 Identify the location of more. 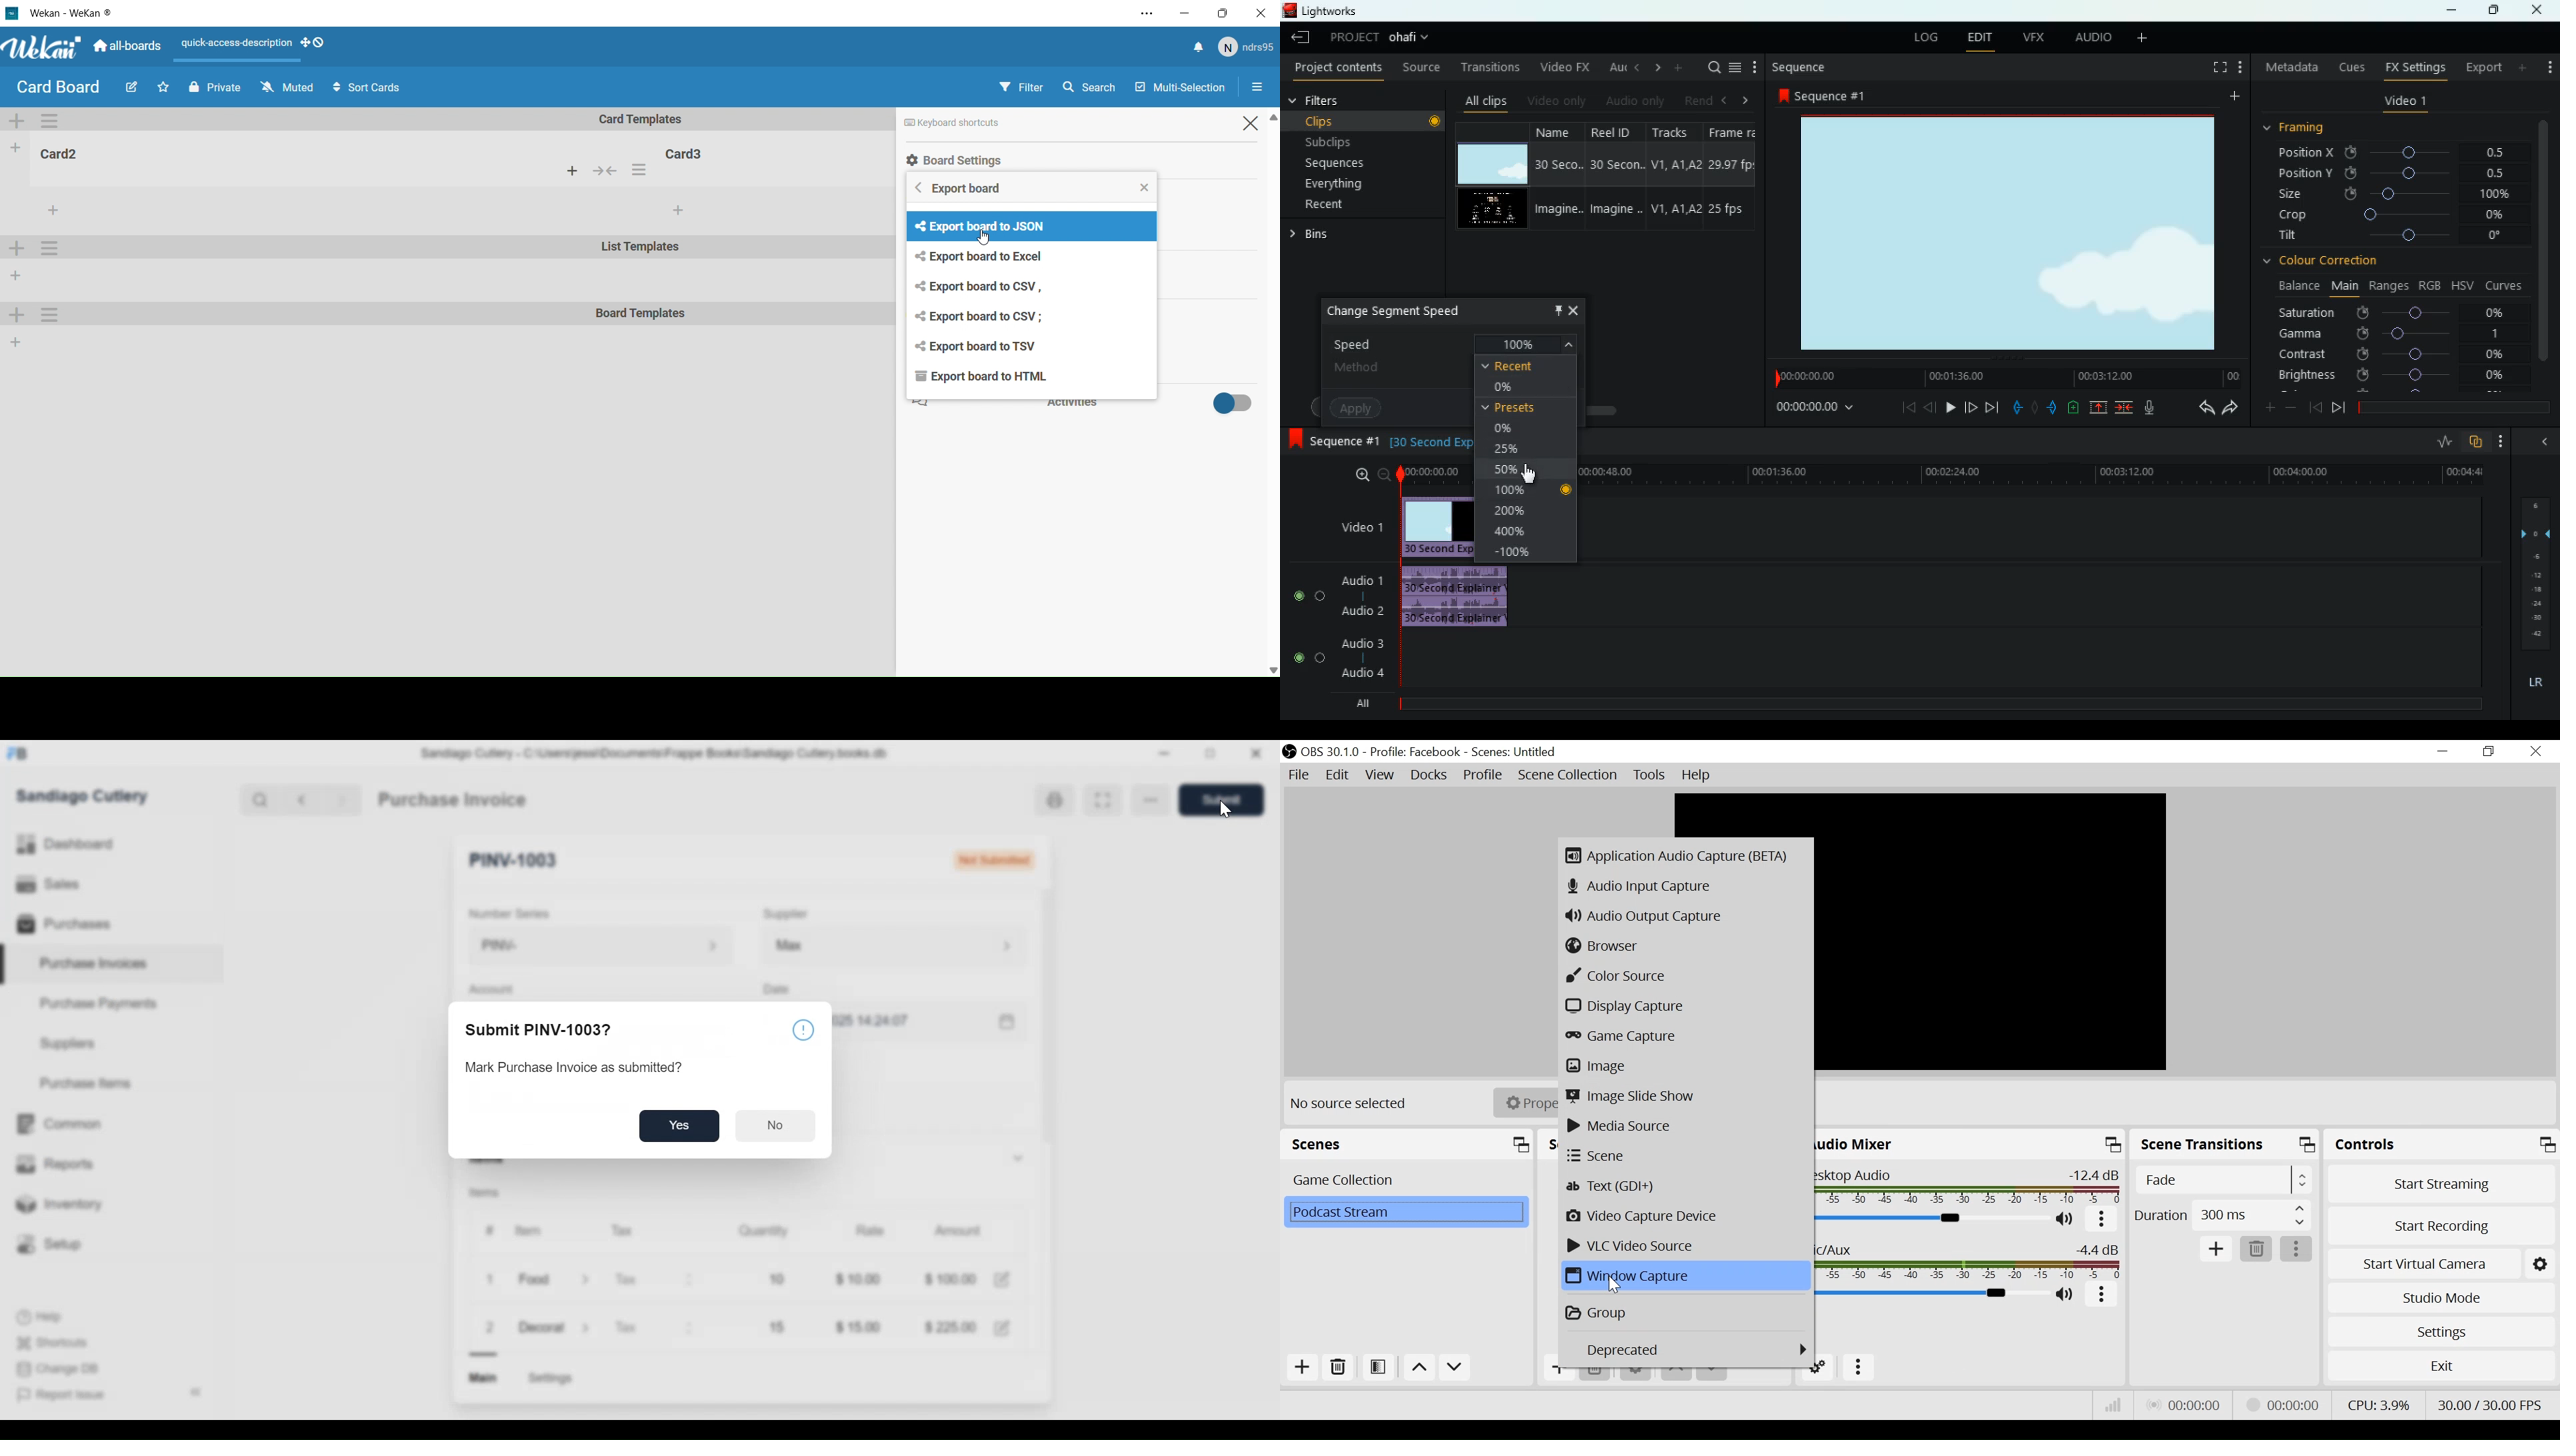
(2146, 39).